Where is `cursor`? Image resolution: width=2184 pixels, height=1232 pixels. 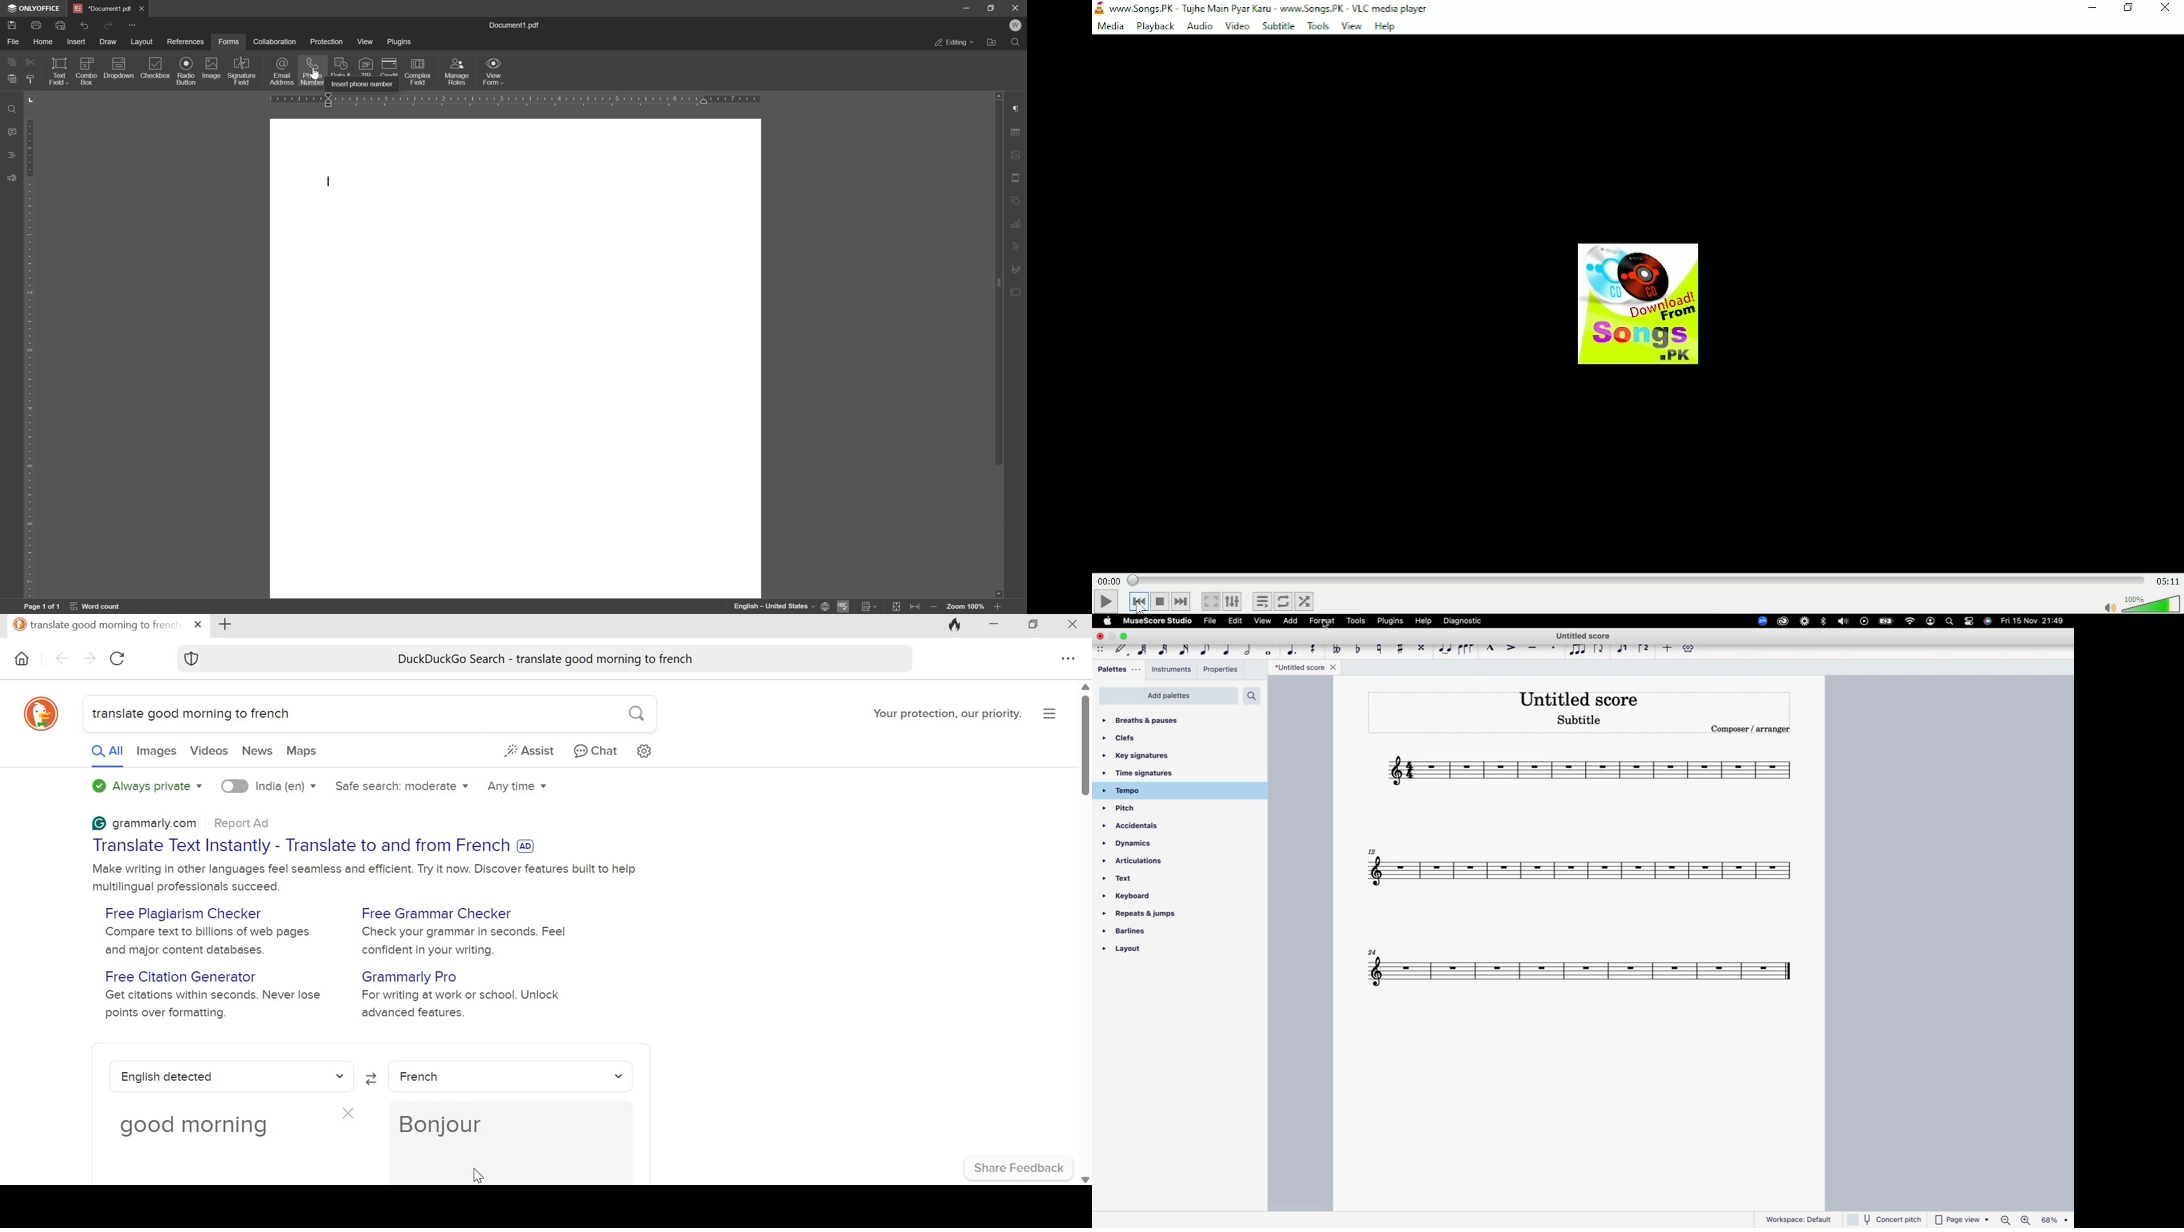 cursor is located at coordinates (1138, 606).